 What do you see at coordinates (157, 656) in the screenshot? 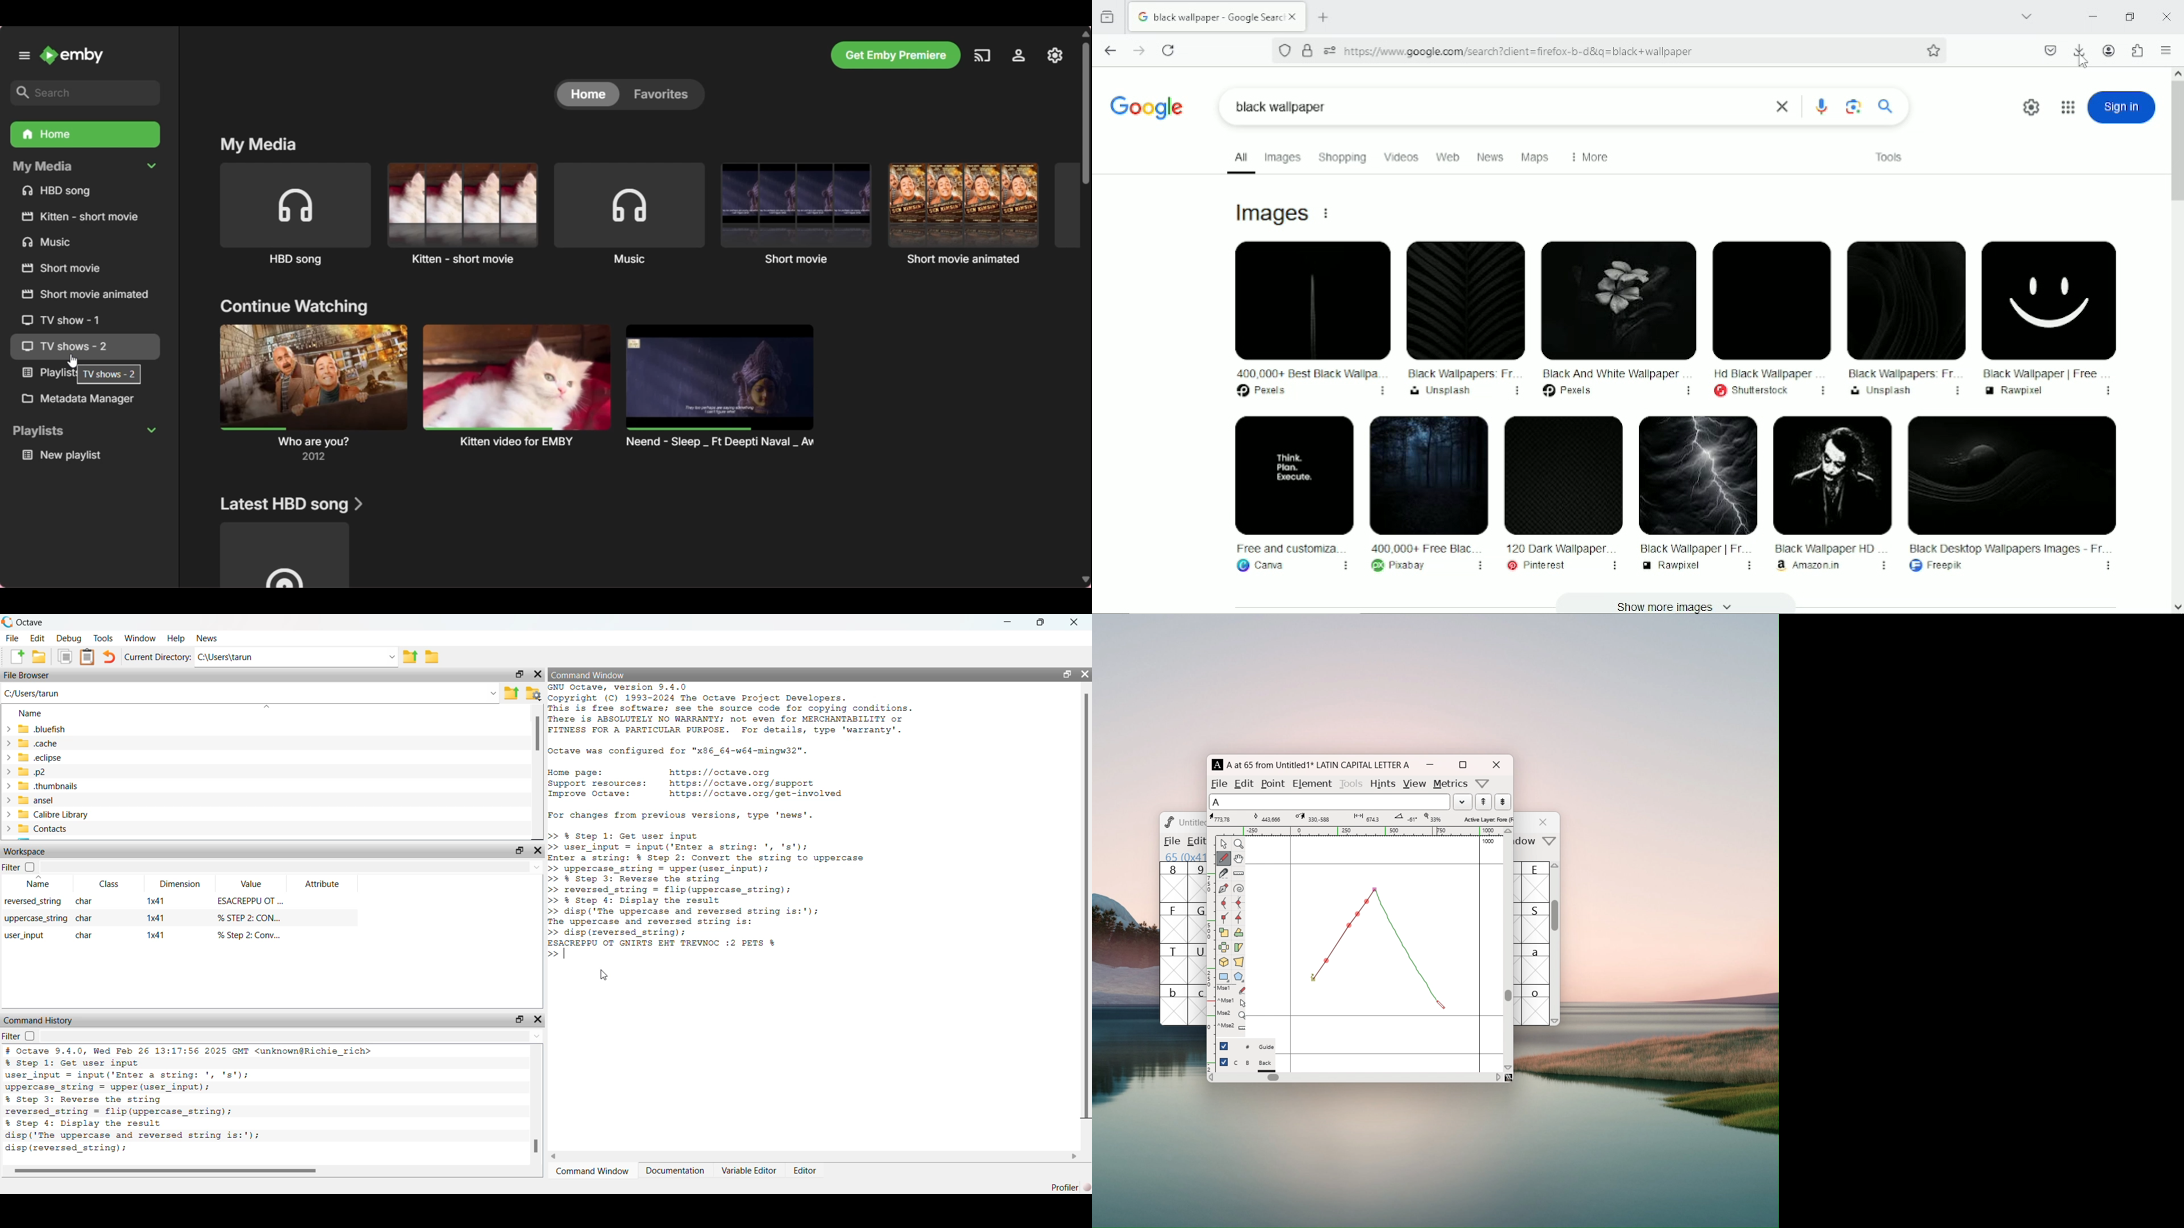
I see `current directory` at bounding box center [157, 656].